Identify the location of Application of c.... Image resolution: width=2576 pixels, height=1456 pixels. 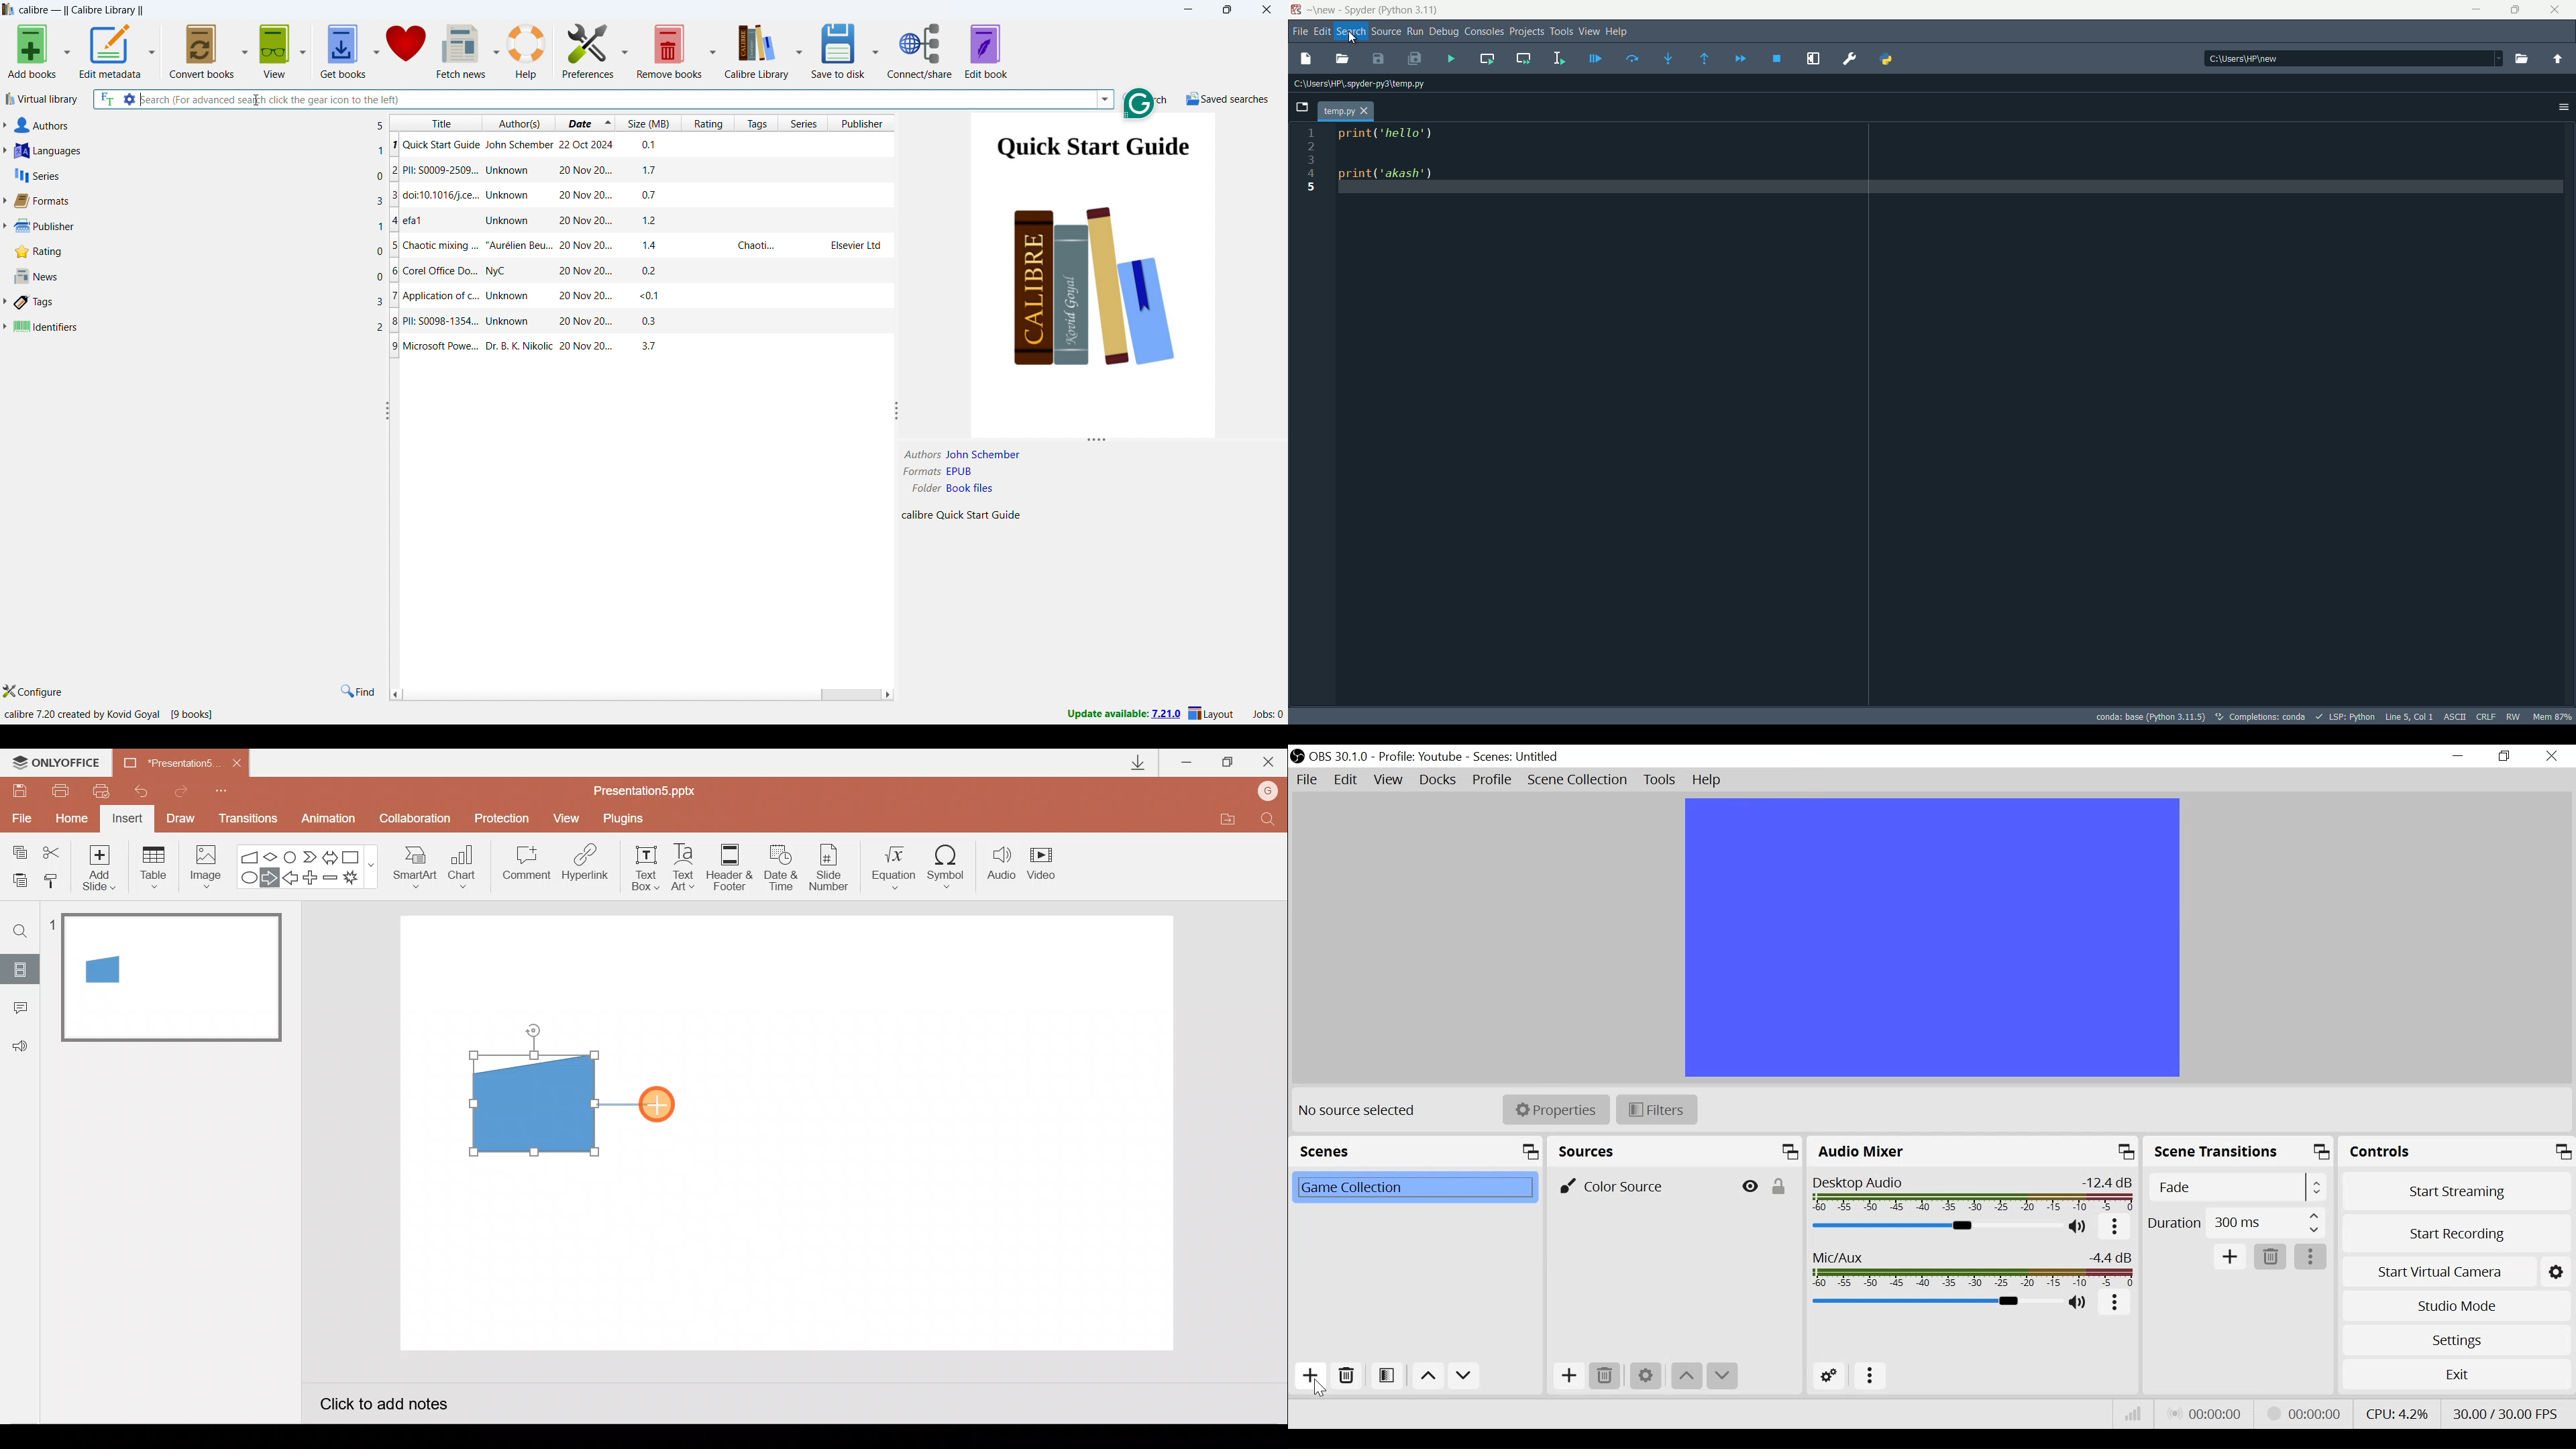
(640, 297).